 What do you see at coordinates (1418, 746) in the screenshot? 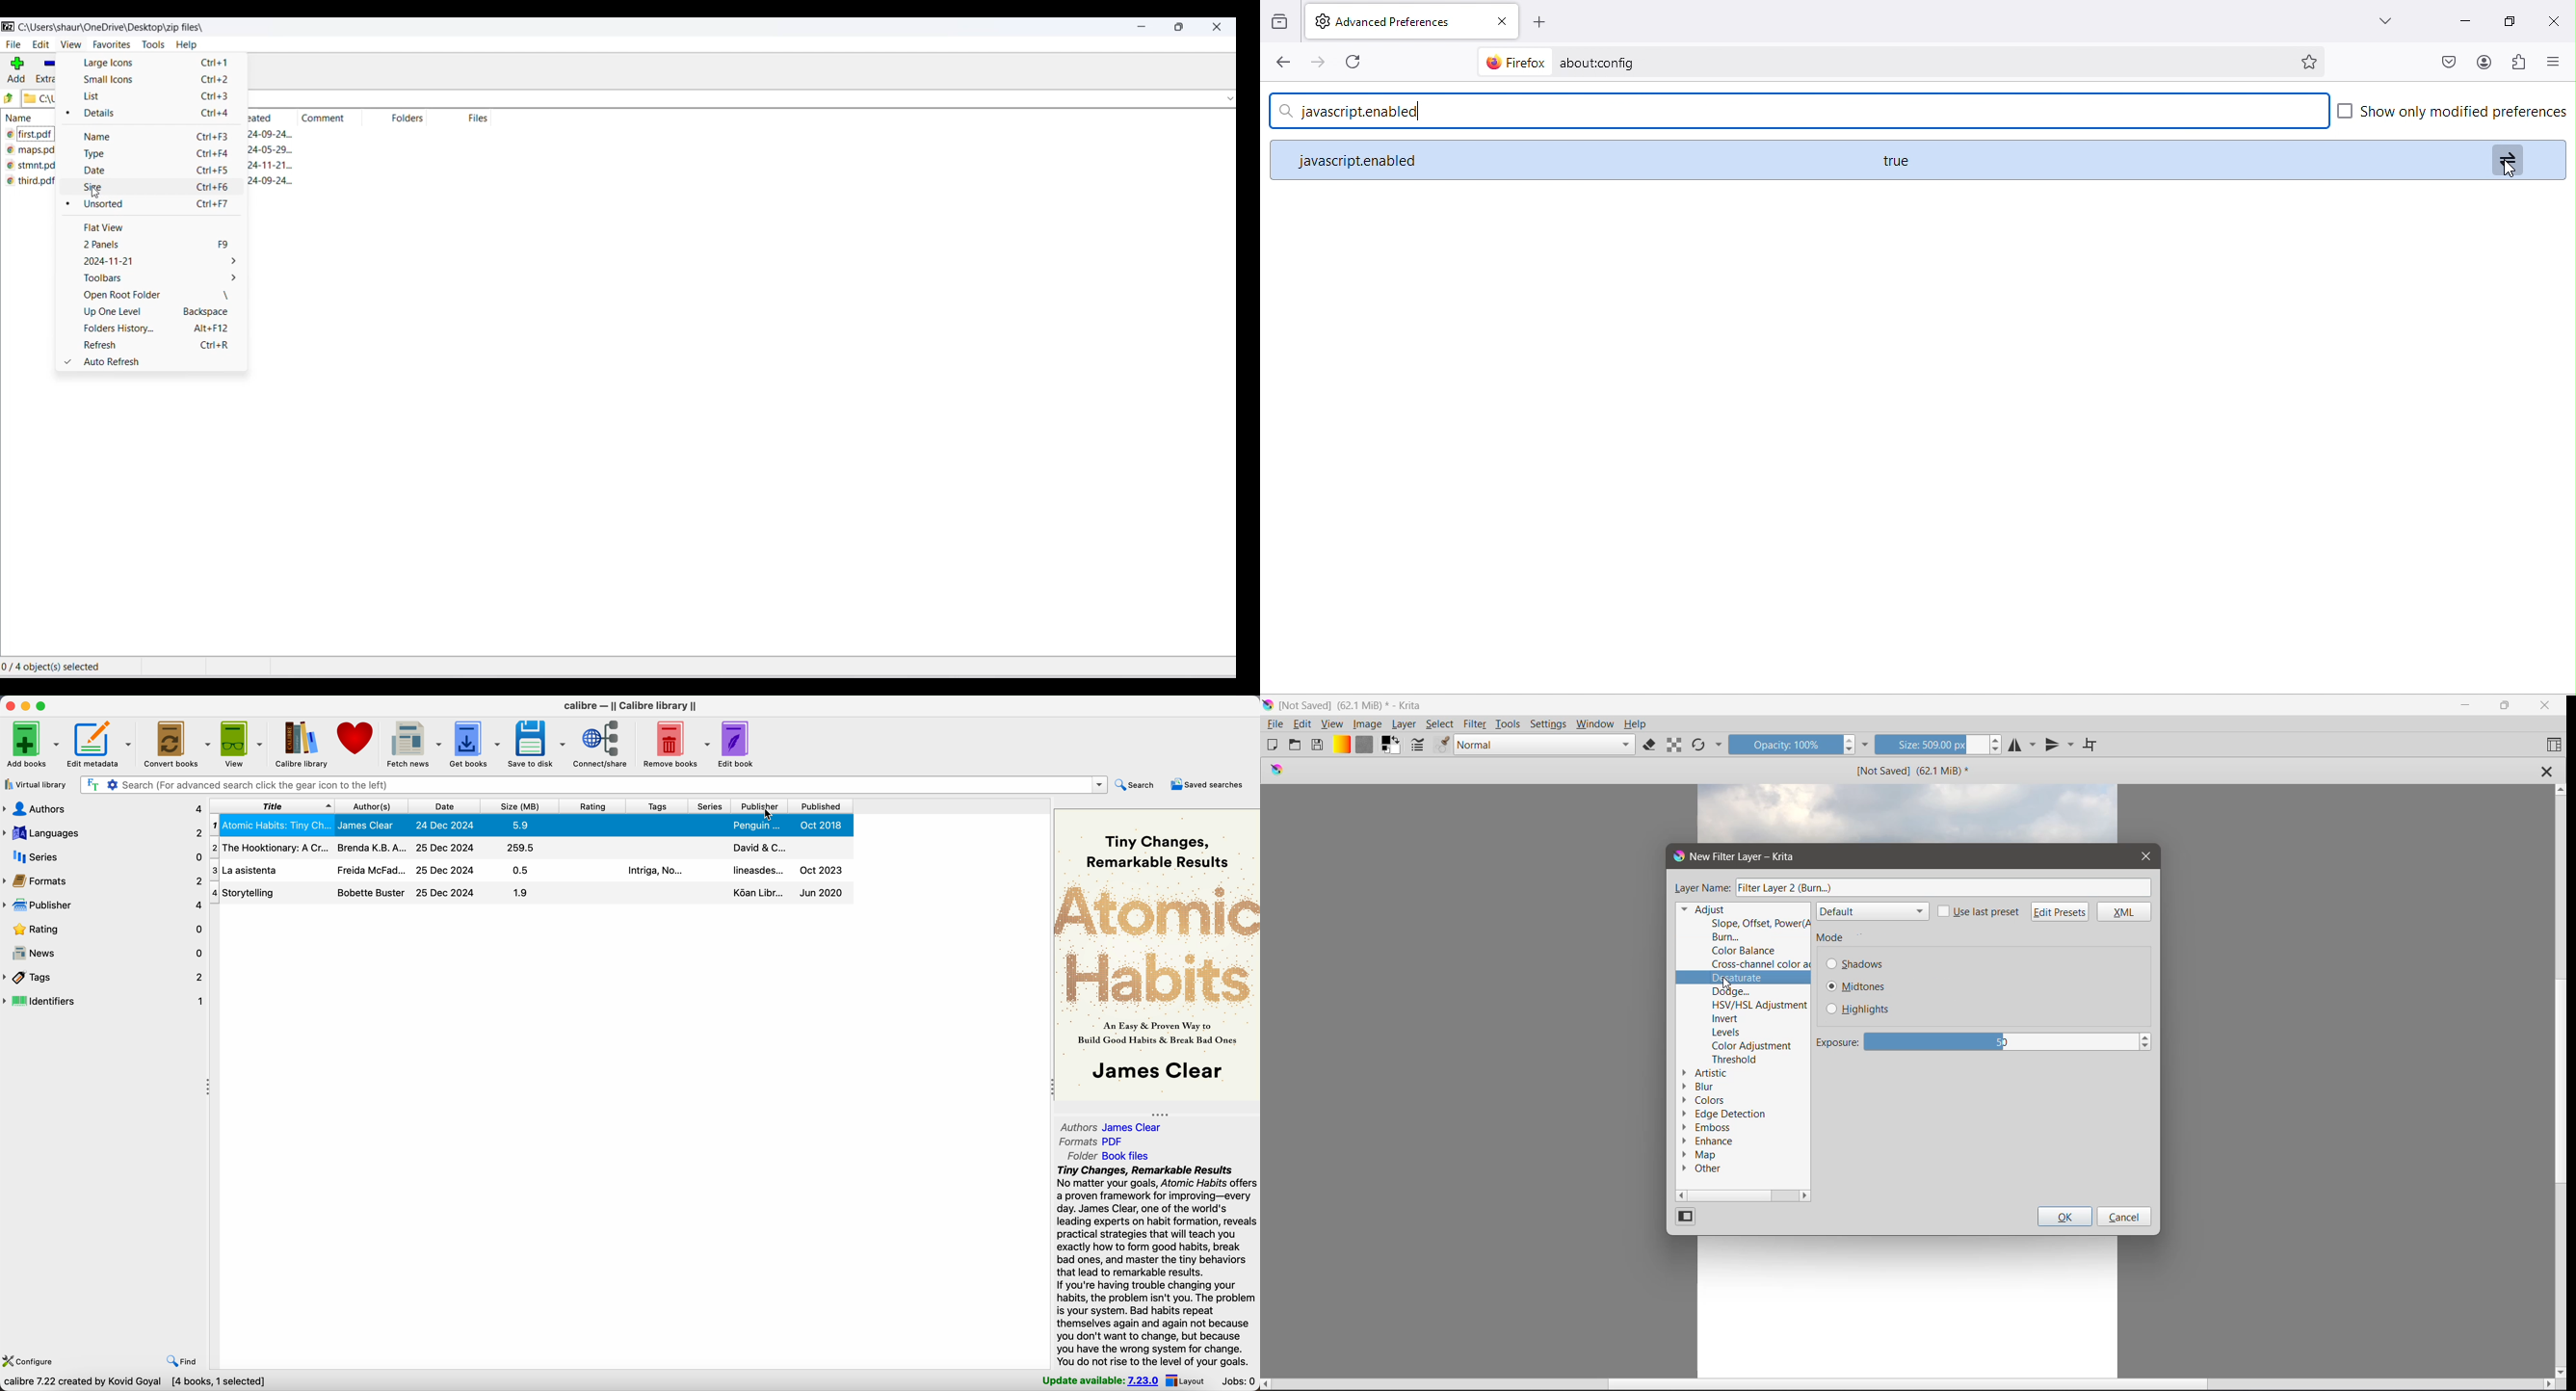
I see `Edit brush settings` at bounding box center [1418, 746].